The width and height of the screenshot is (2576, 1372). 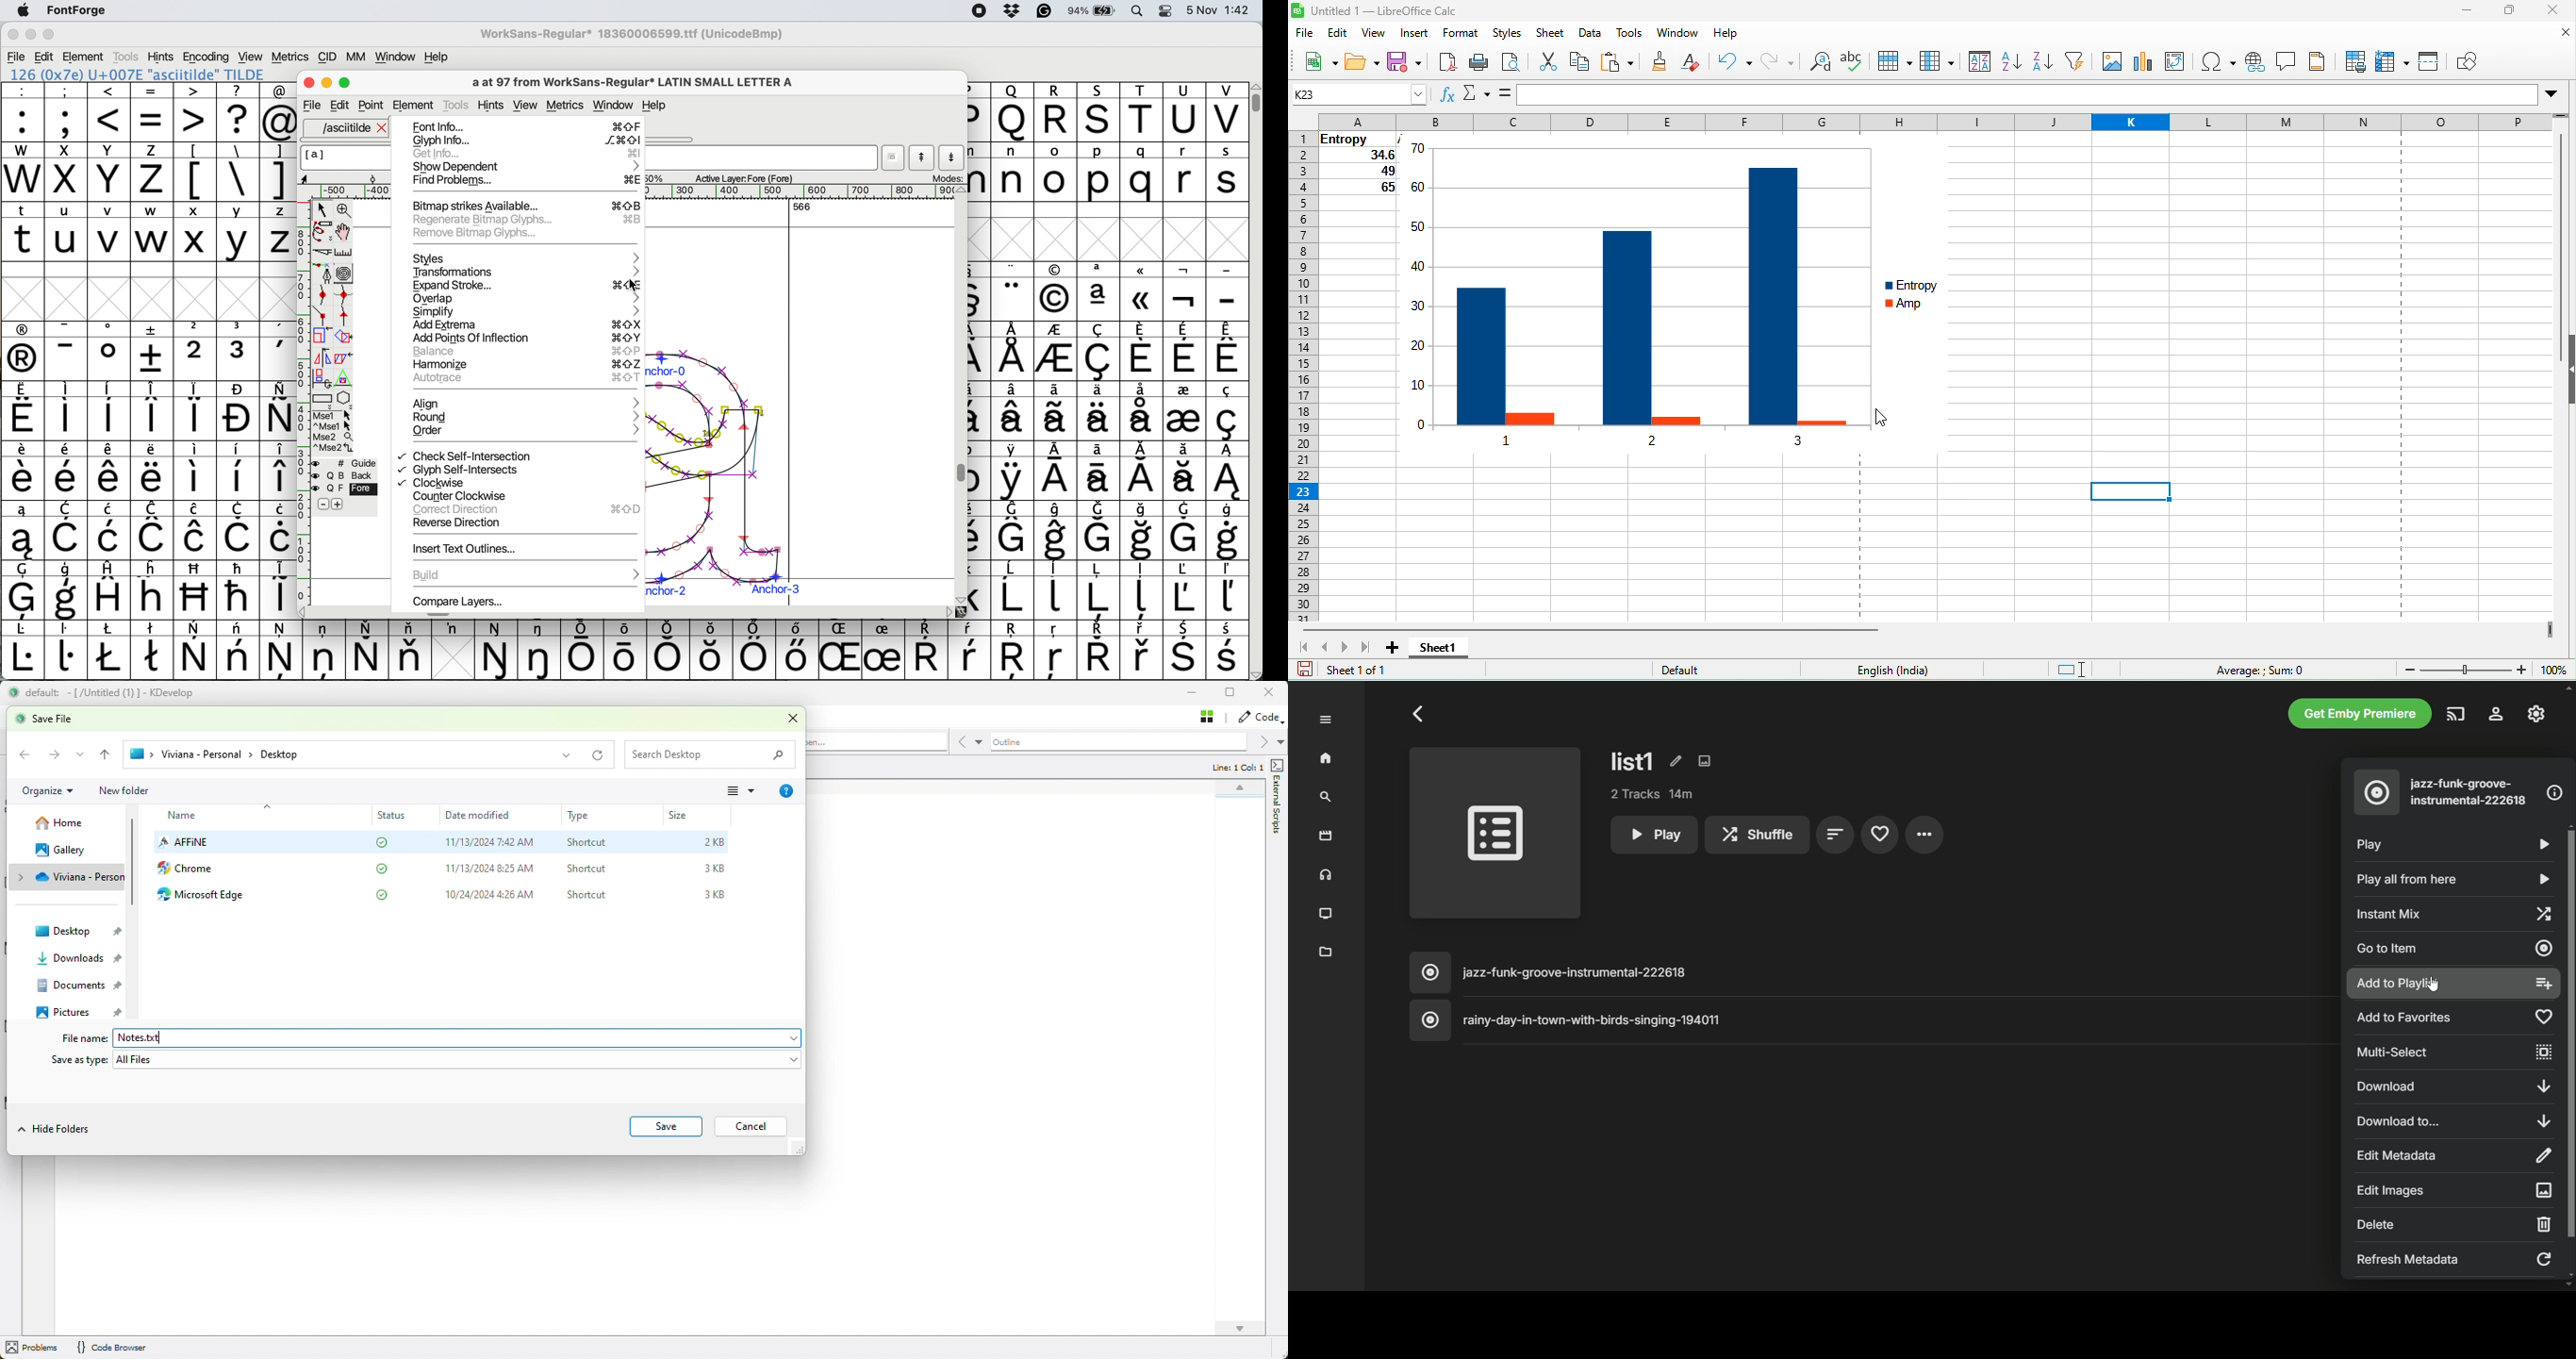 I want to click on insert, so click(x=1417, y=35).